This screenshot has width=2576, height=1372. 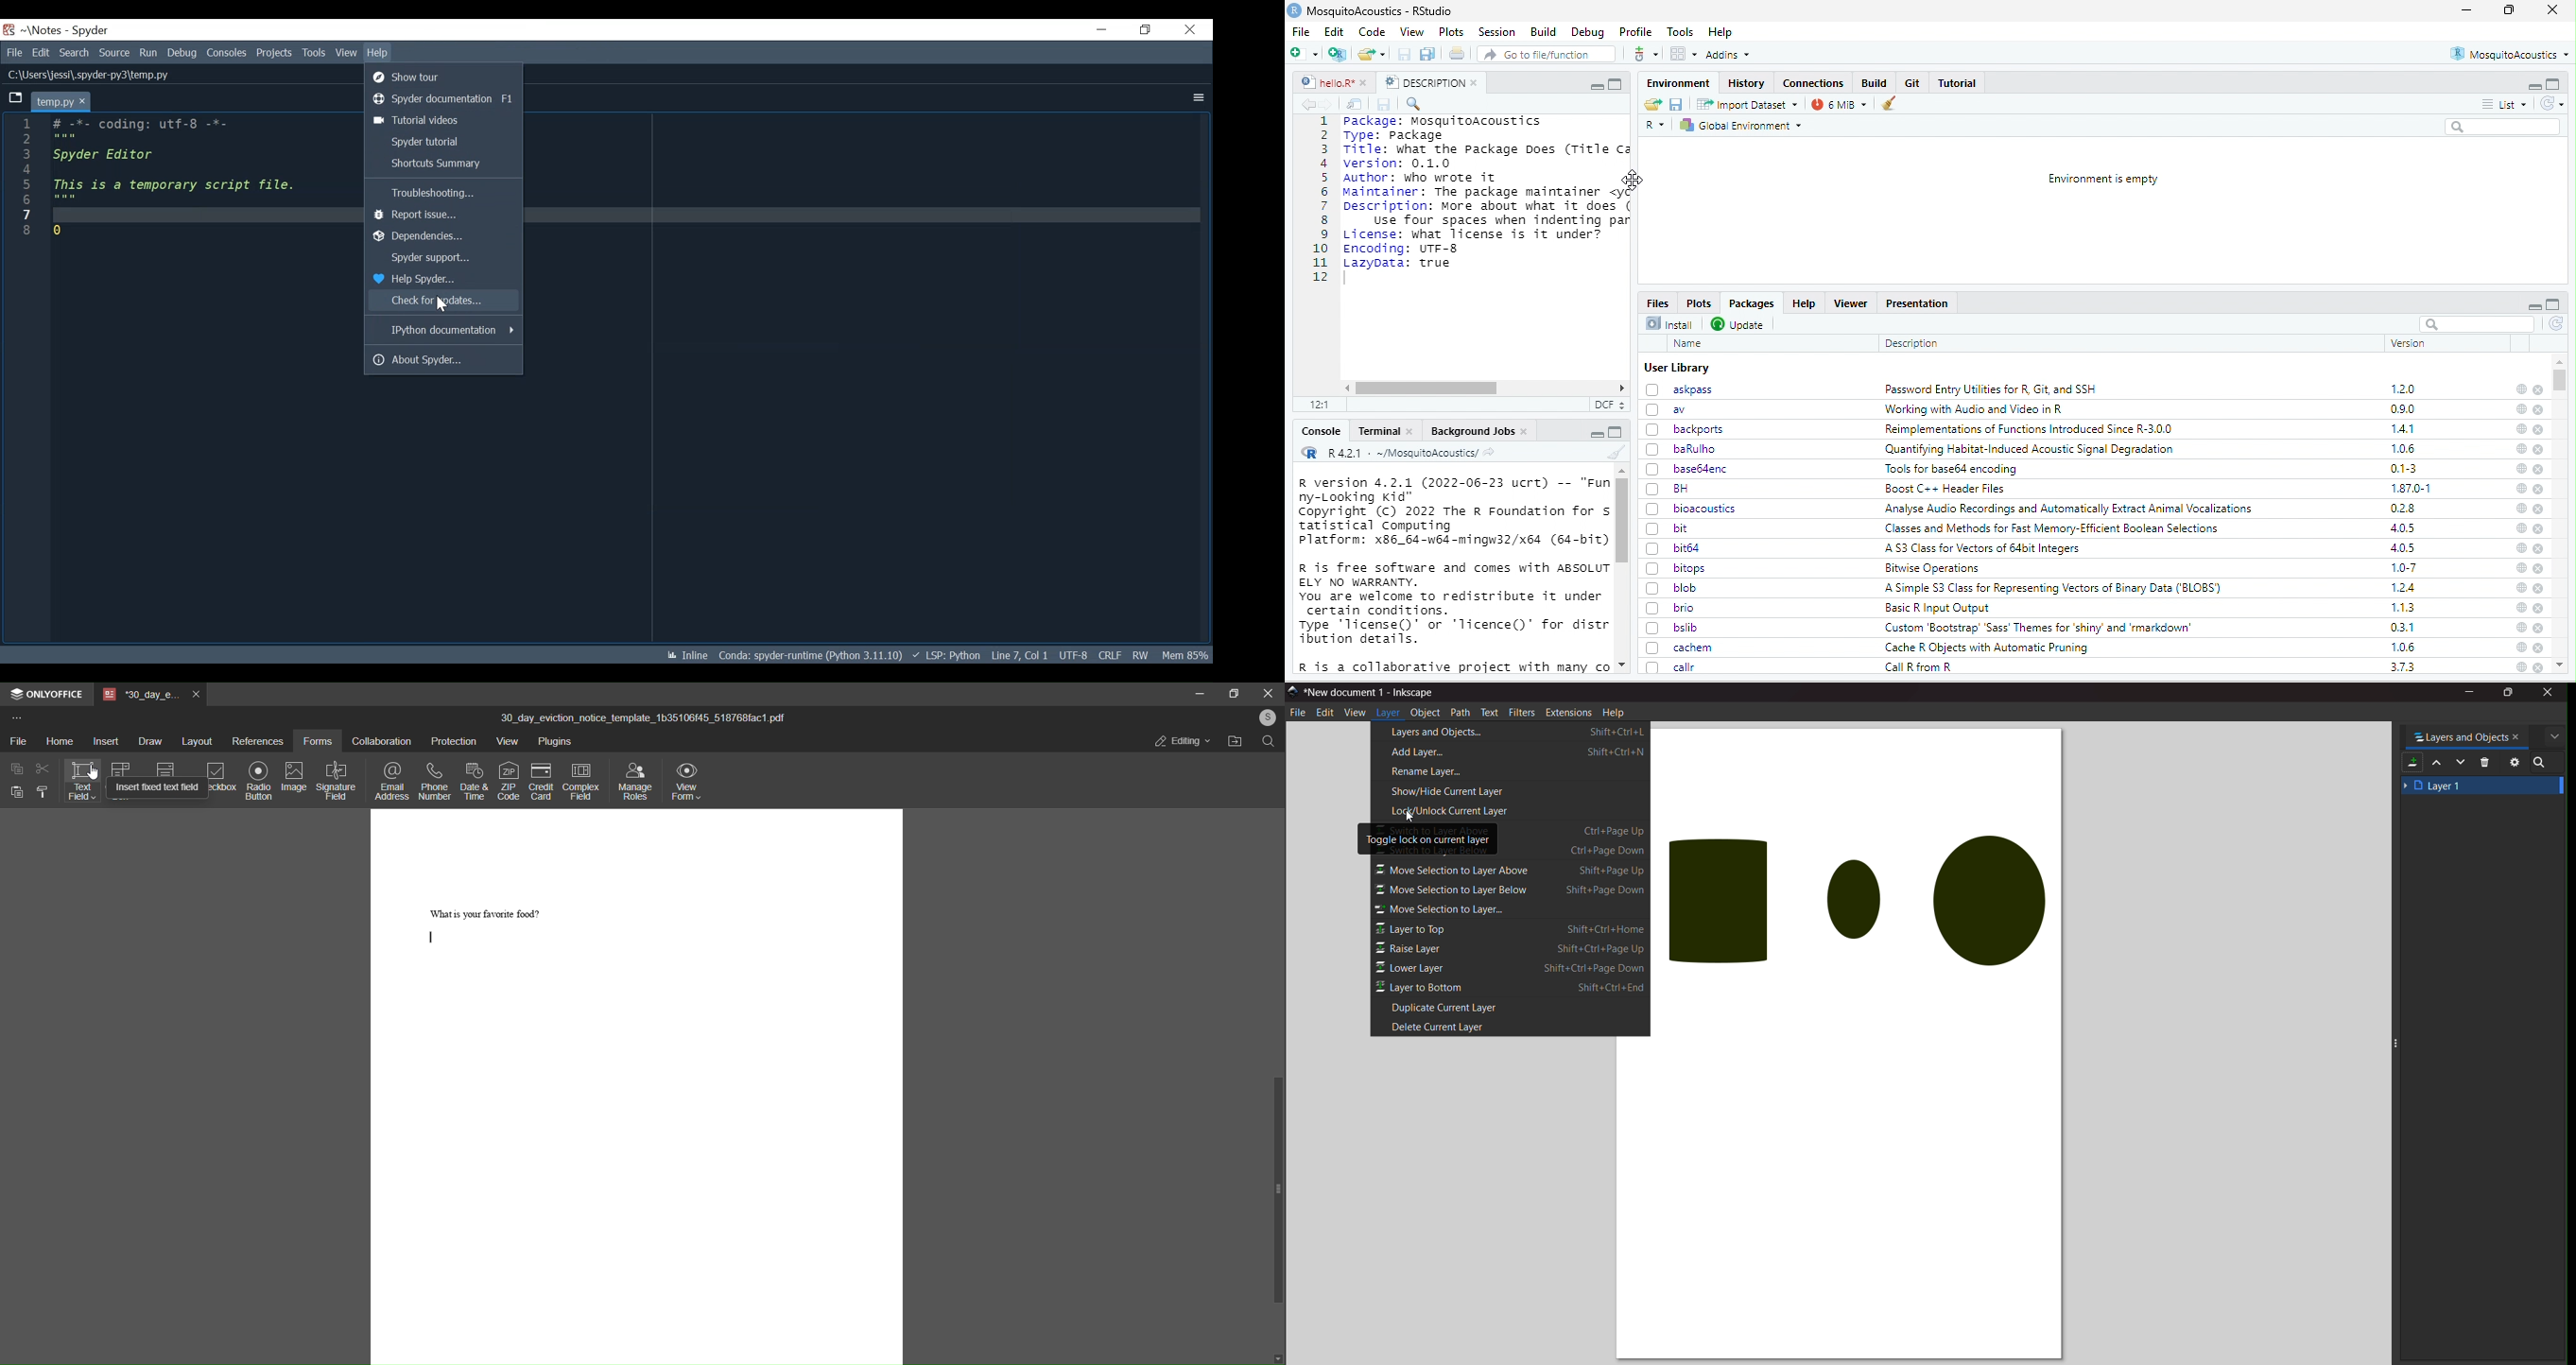 What do you see at coordinates (2538, 449) in the screenshot?
I see `close` at bounding box center [2538, 449].